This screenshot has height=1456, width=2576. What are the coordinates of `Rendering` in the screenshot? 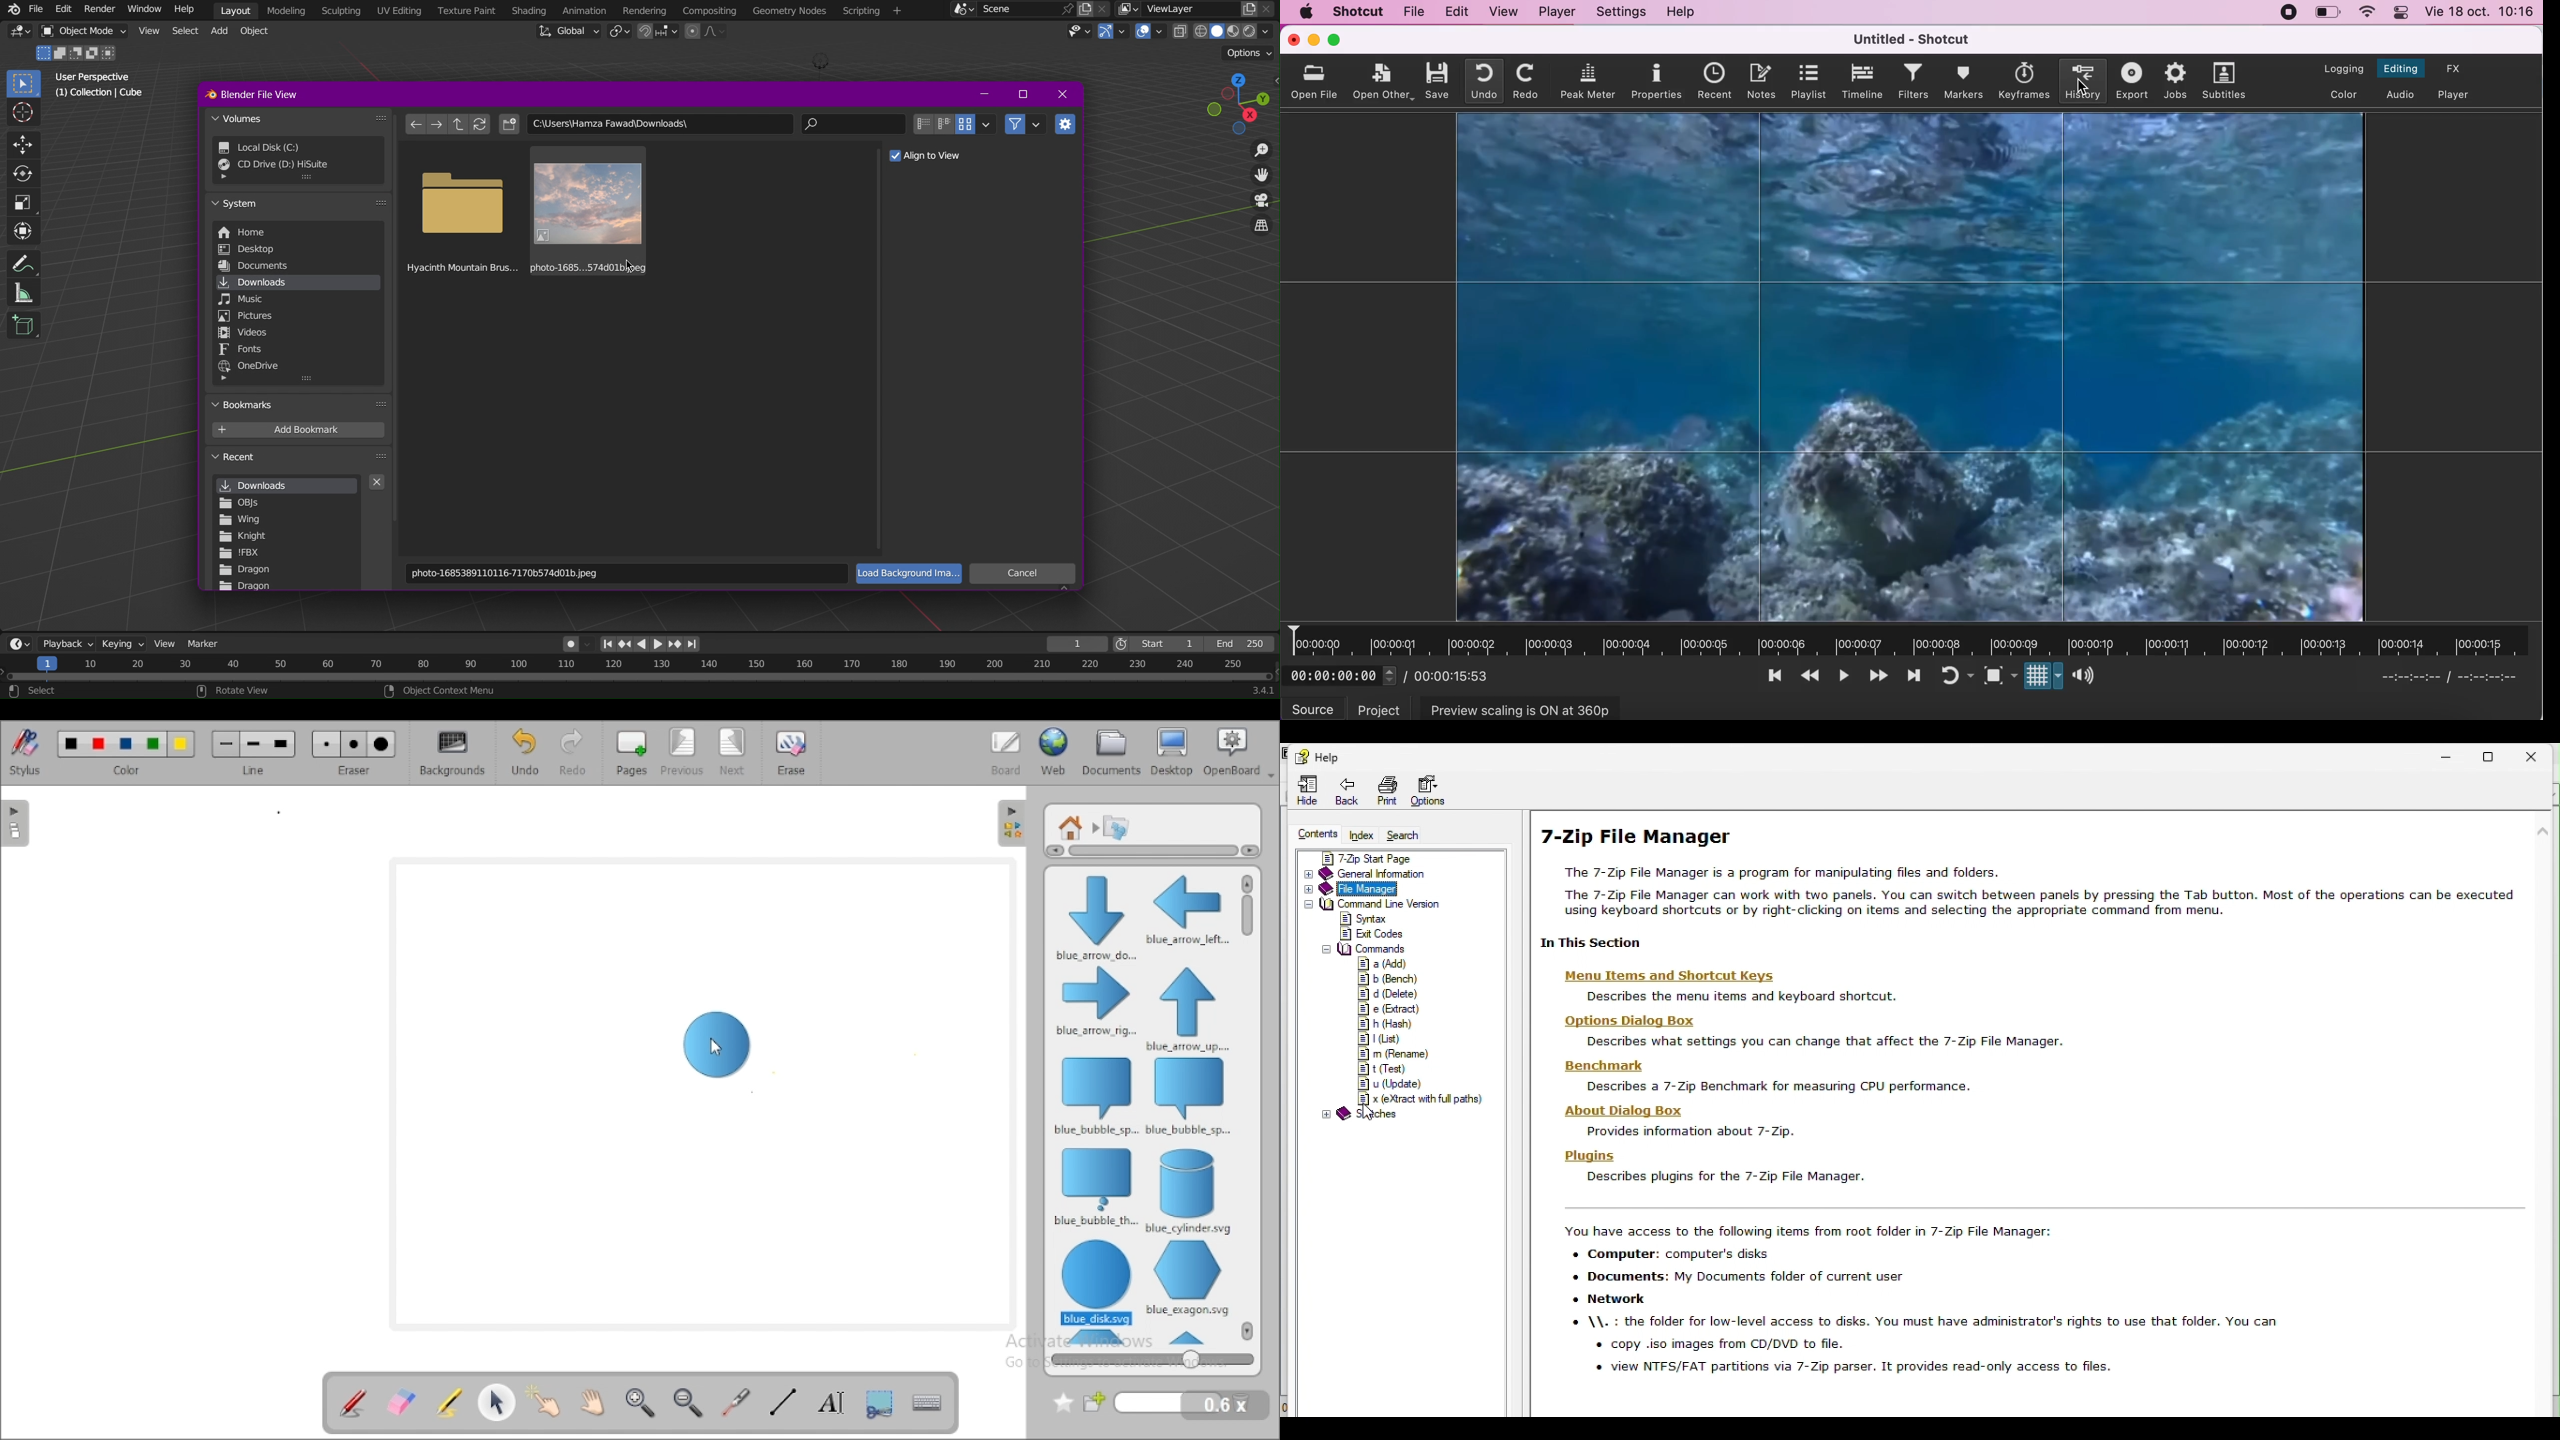 It's located at (645, 9).